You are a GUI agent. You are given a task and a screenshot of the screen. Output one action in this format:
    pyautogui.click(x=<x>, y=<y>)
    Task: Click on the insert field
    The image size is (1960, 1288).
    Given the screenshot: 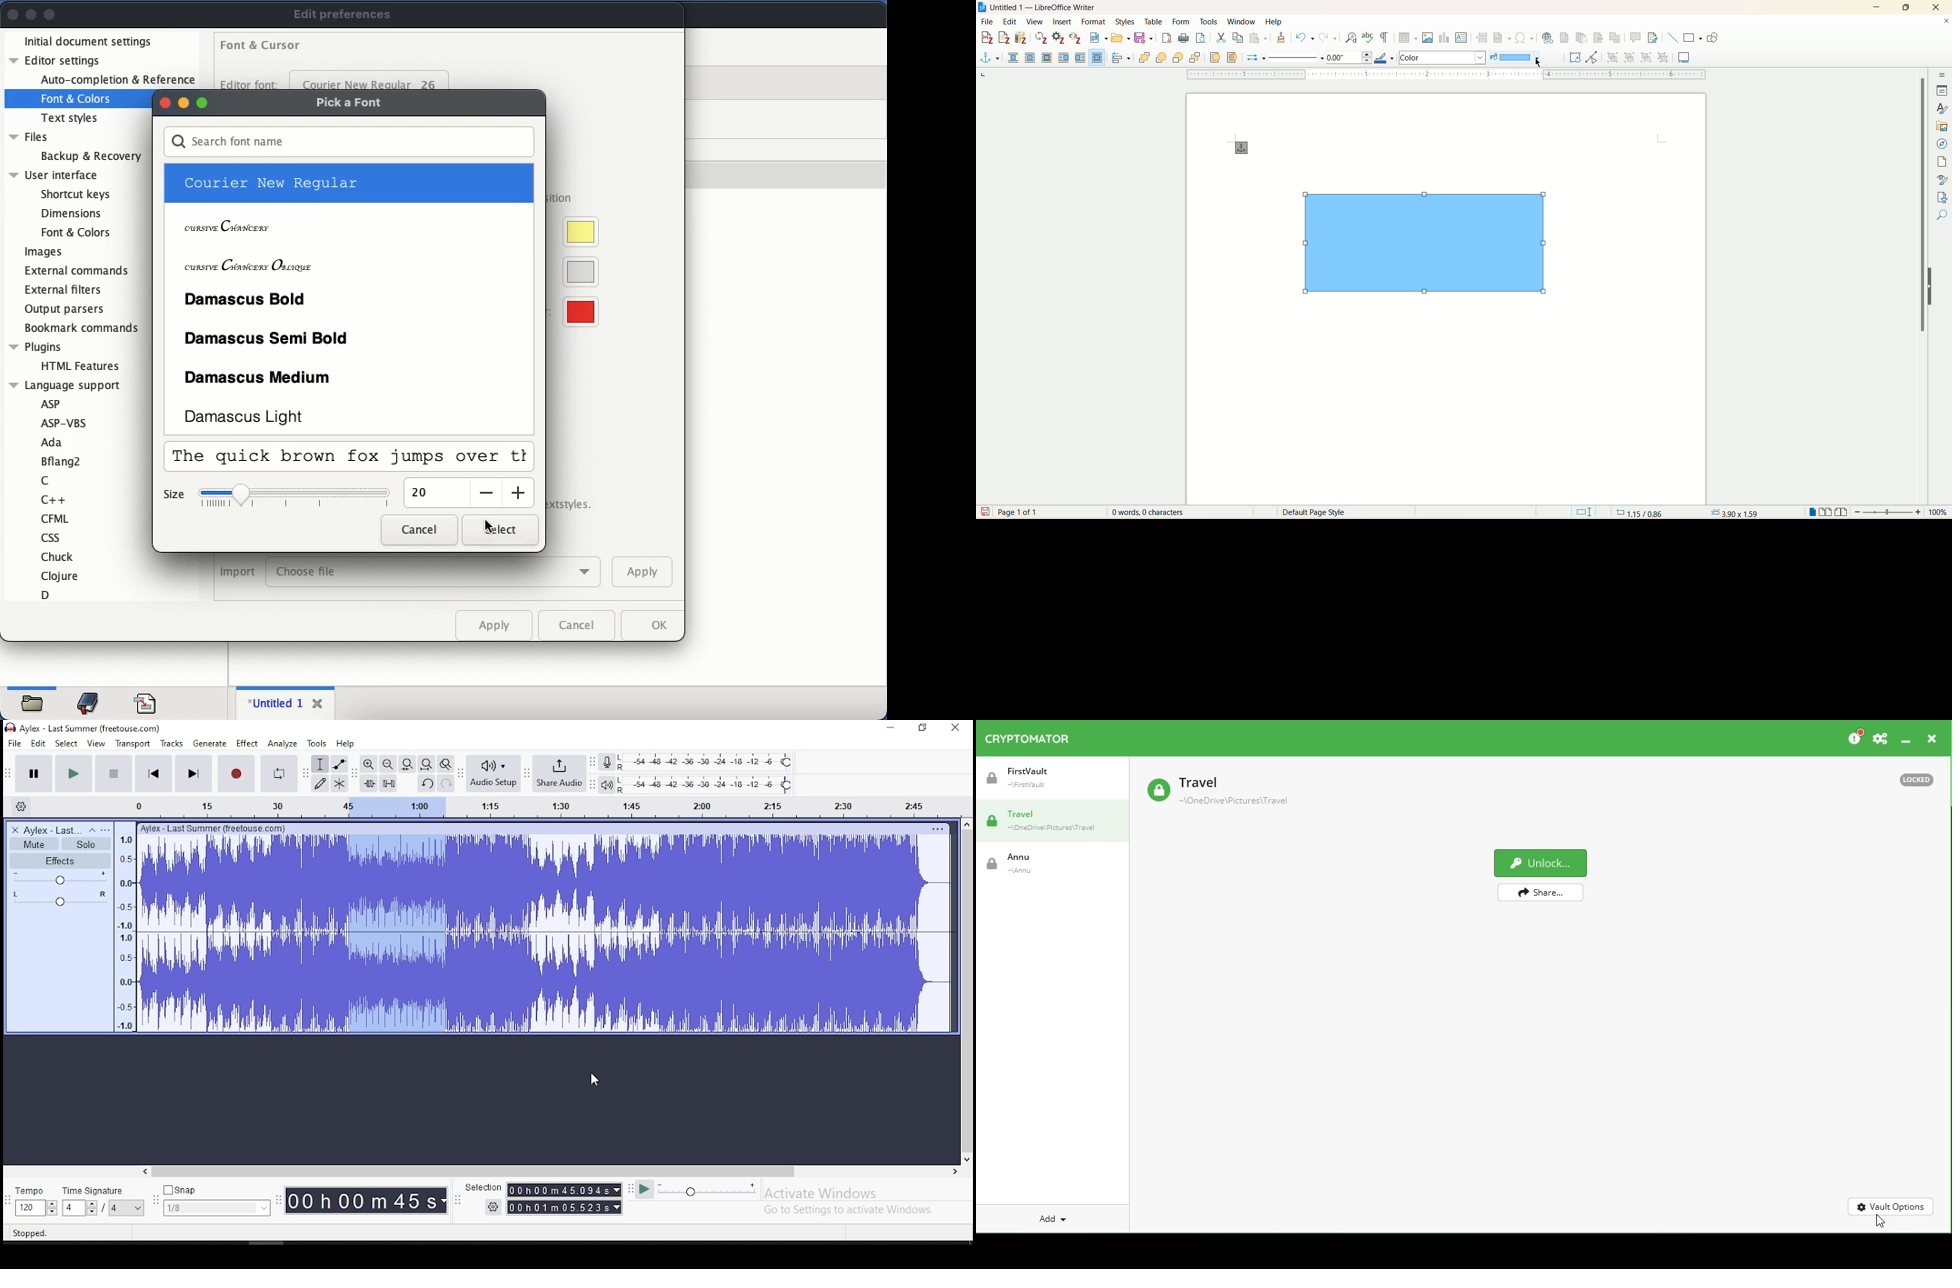 What is the action you would take?
    pyautogui.click(x=1502, y=36)
    